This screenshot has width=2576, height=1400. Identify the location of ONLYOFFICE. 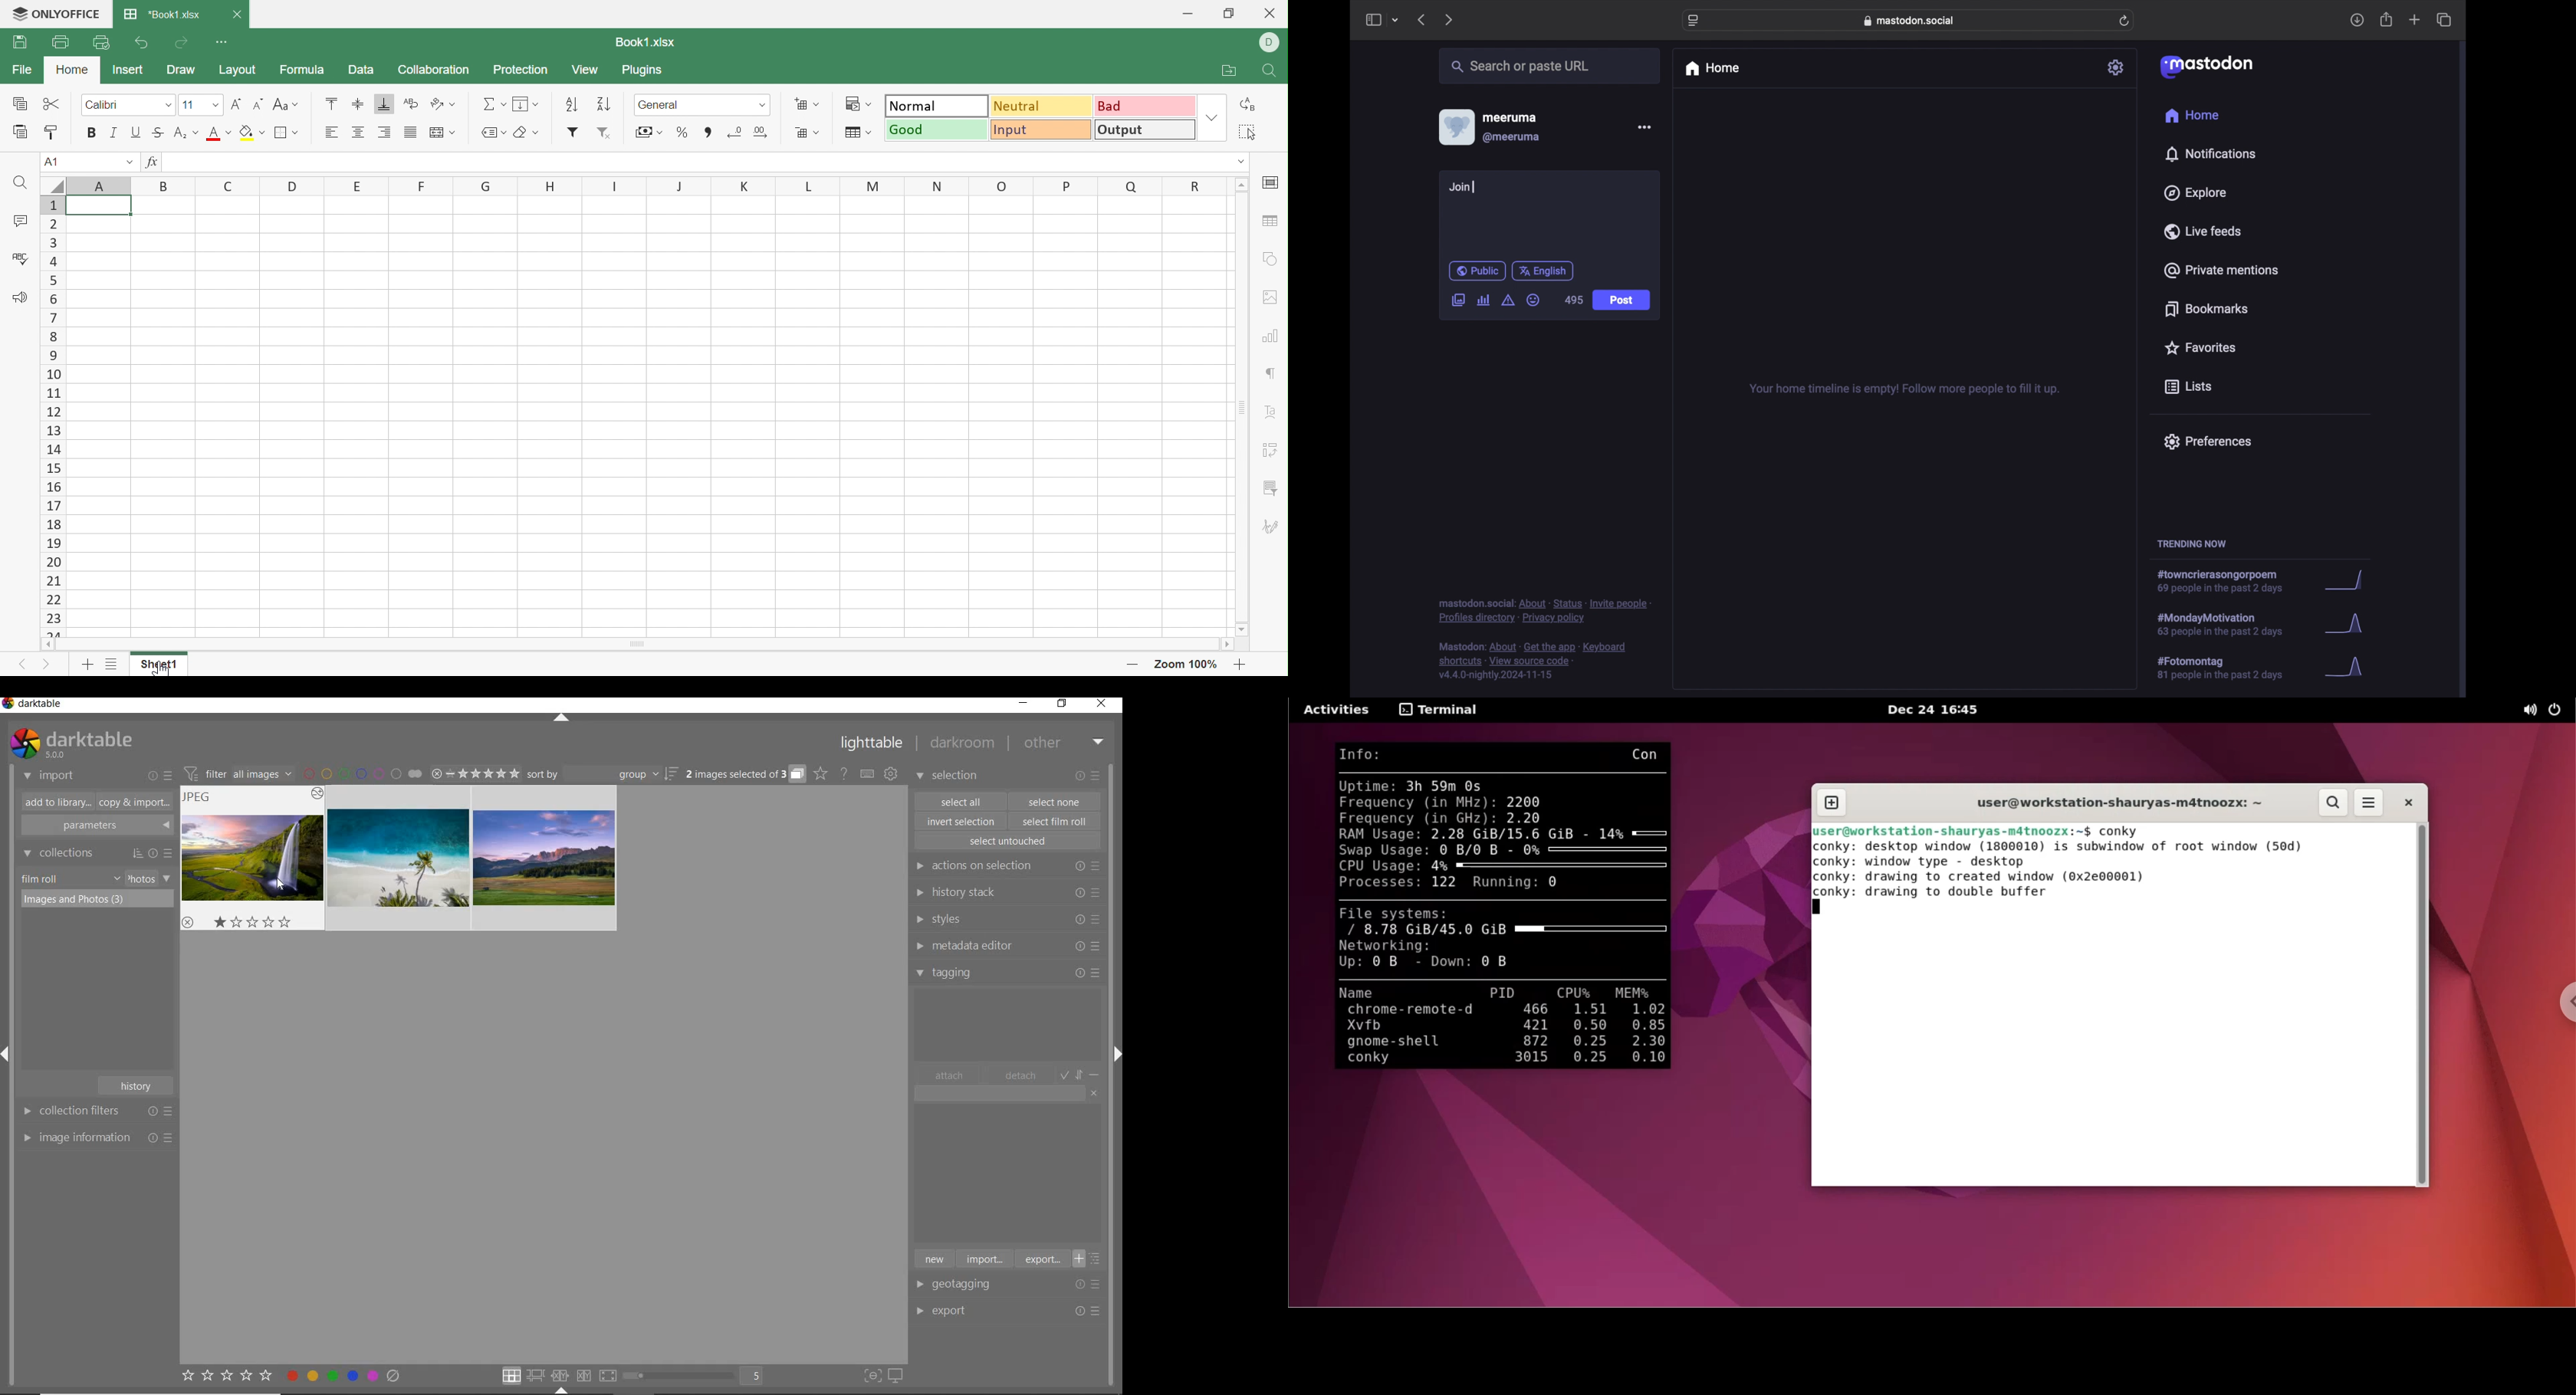
(57, 13).